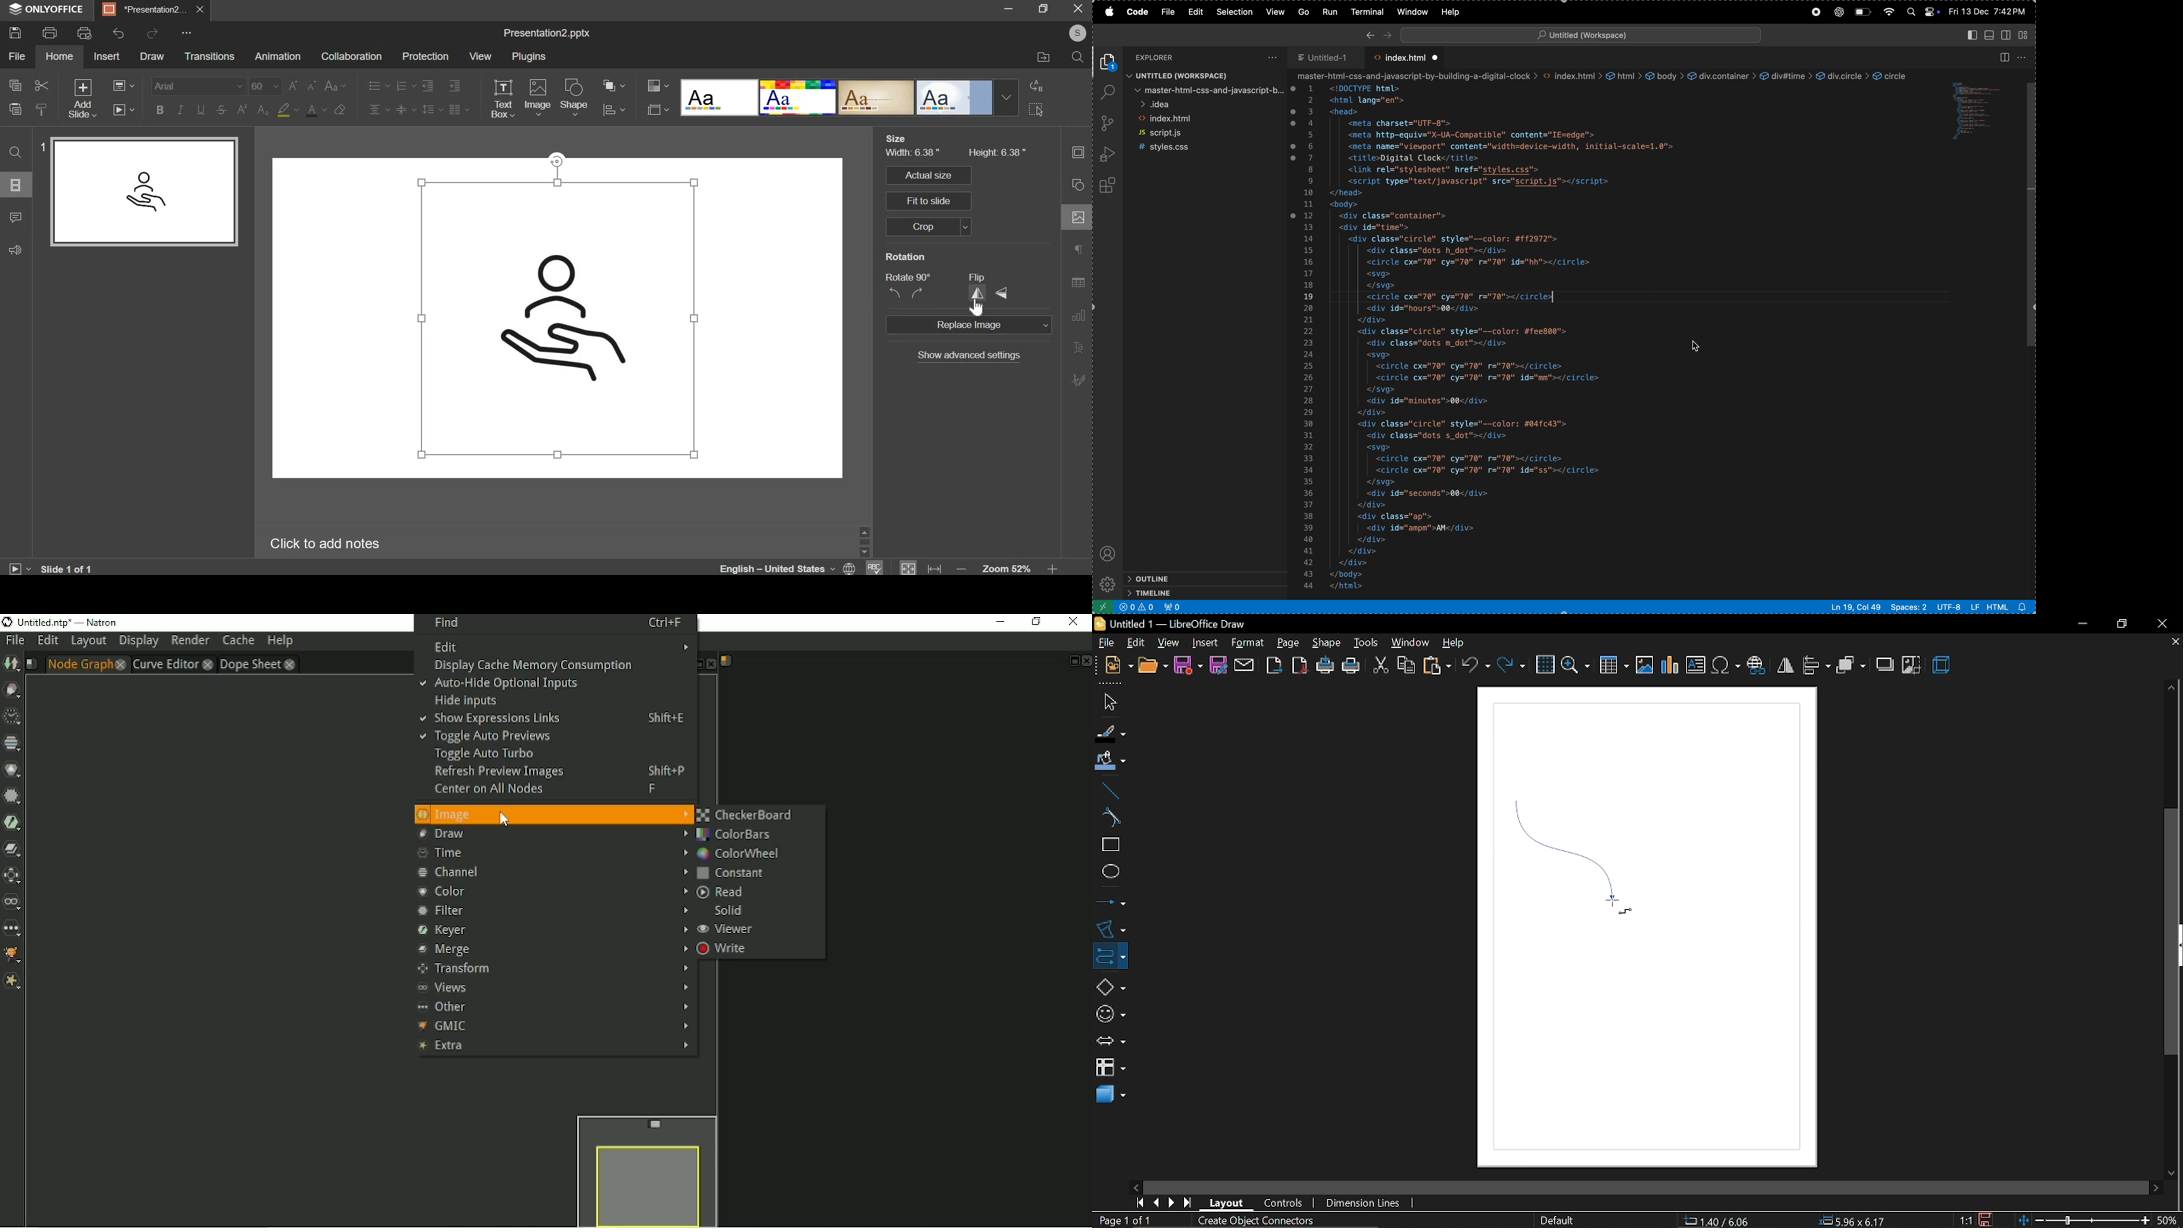  Describe the element at coordinates (480, 55) in the screenshot. I see `view` at that location.